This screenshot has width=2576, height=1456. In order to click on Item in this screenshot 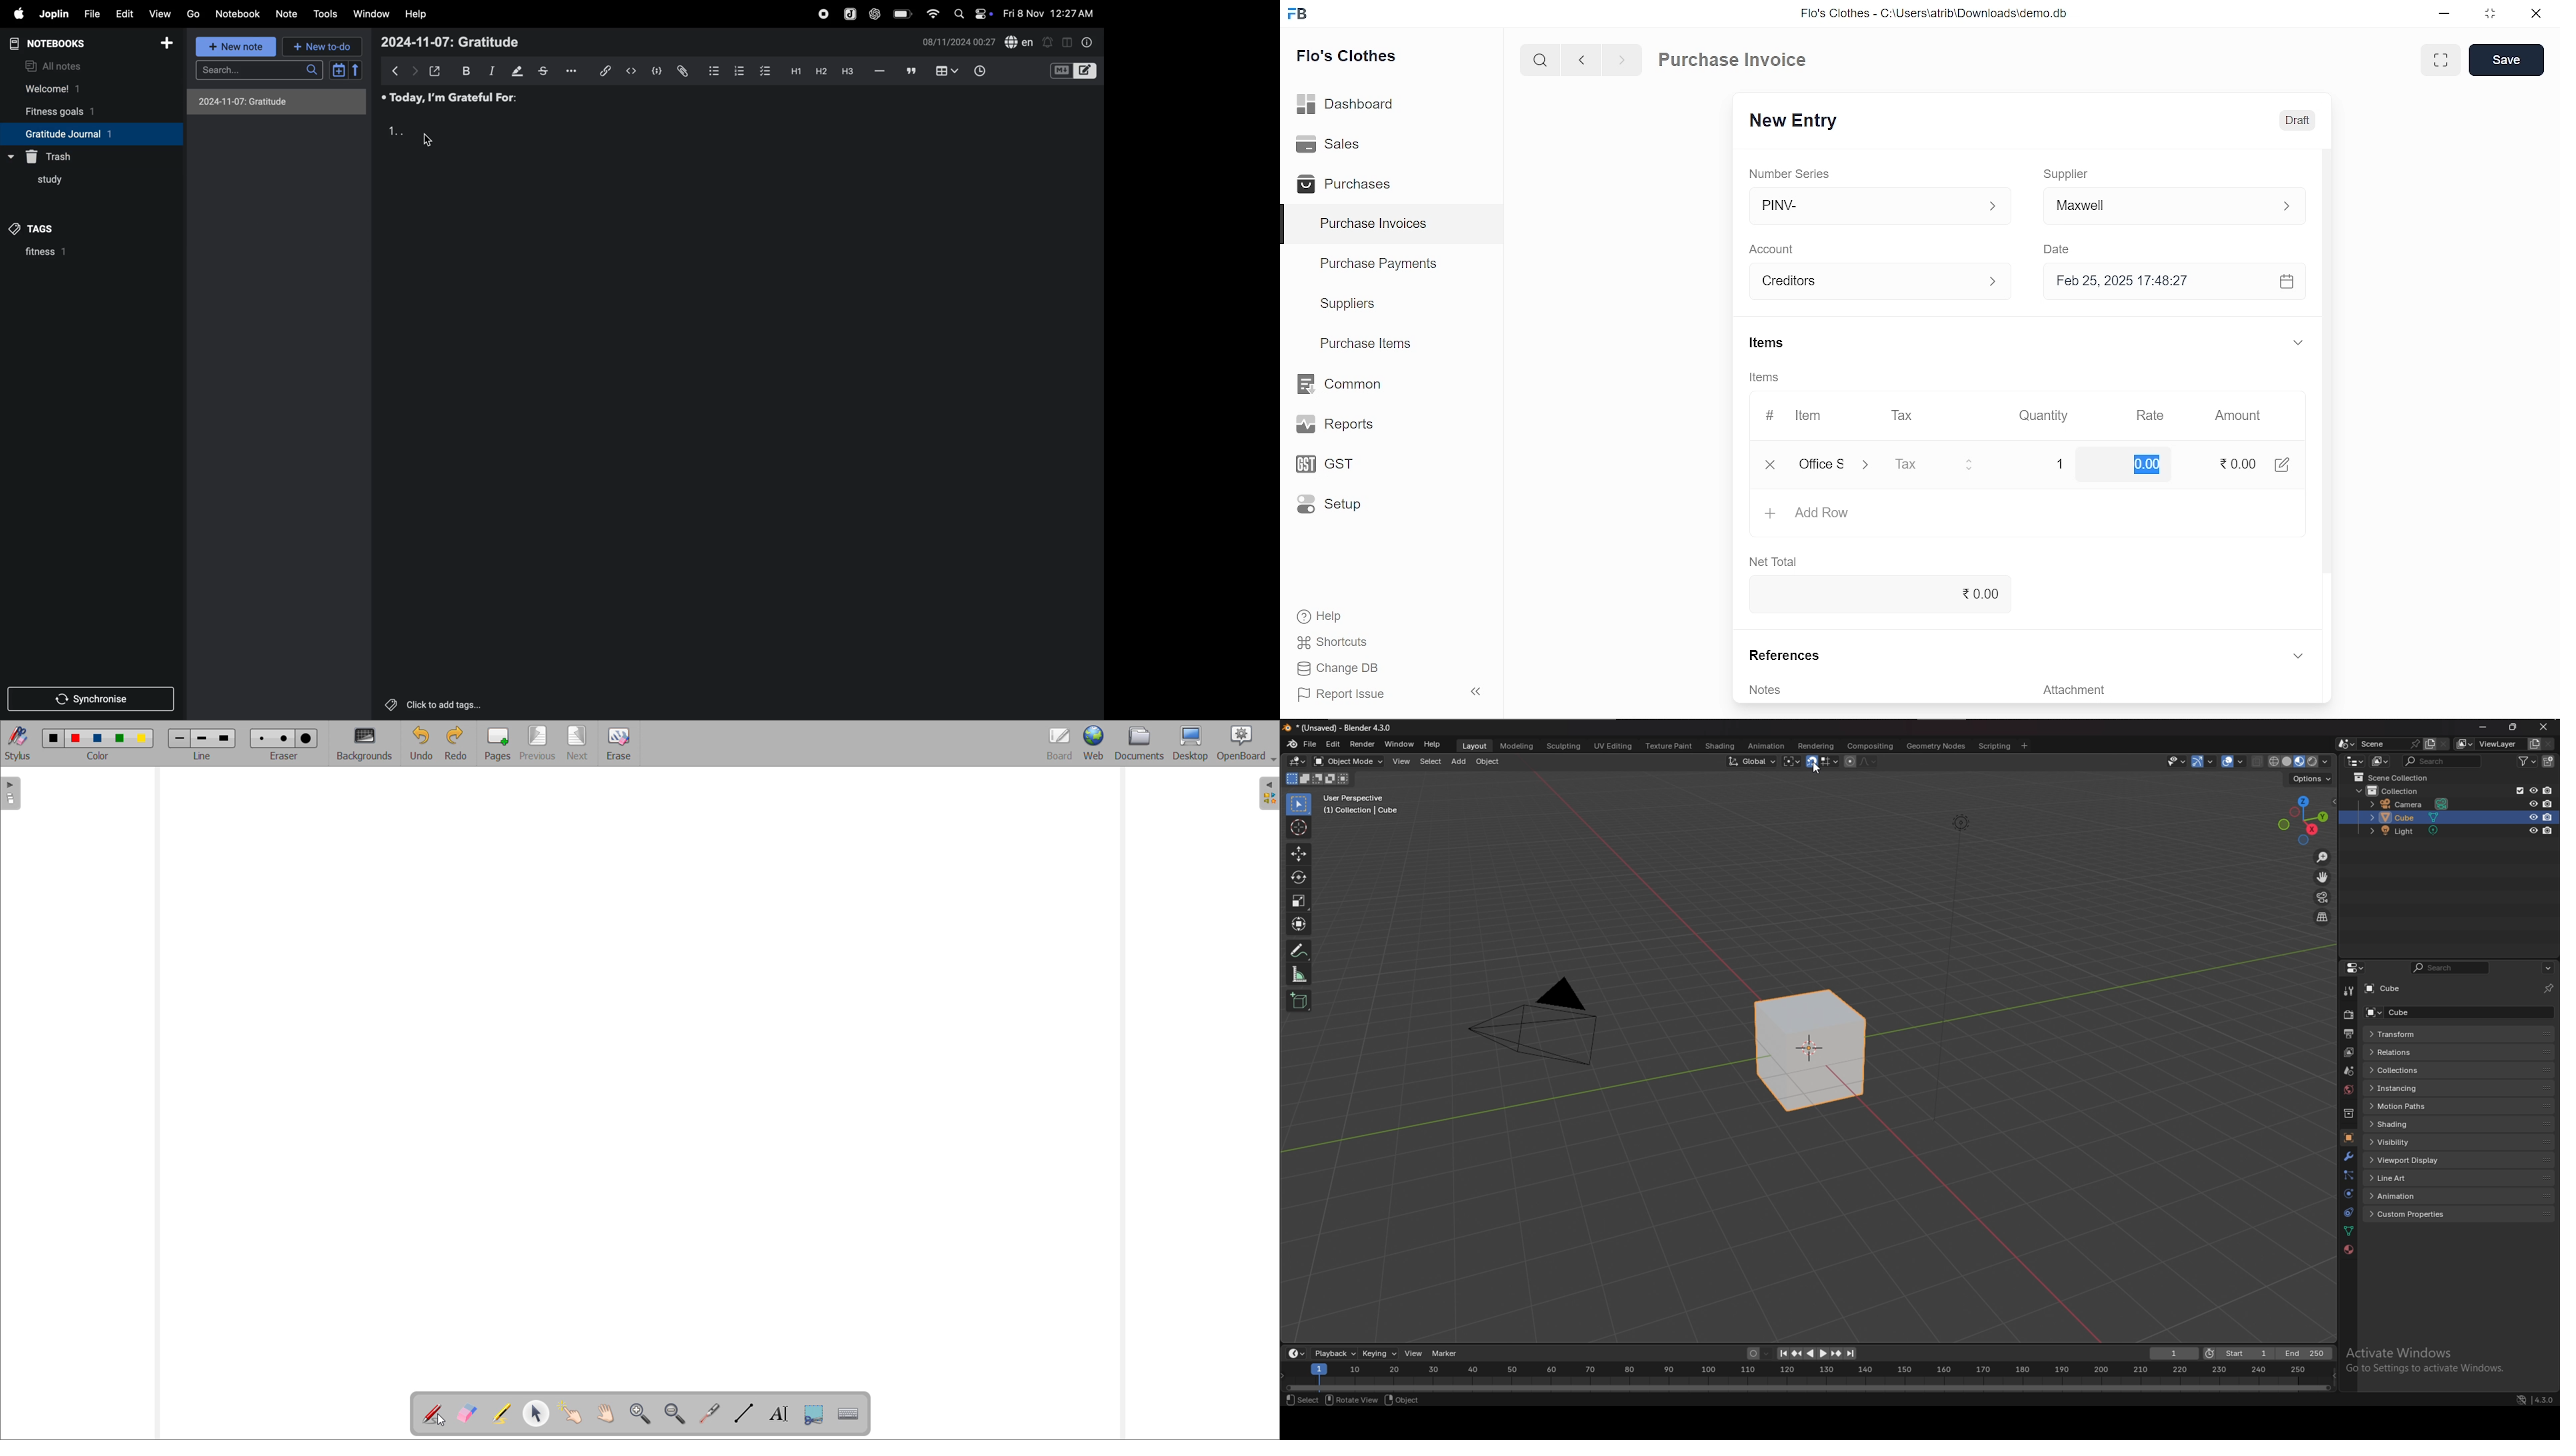, I will do `click(1794, 416)`.